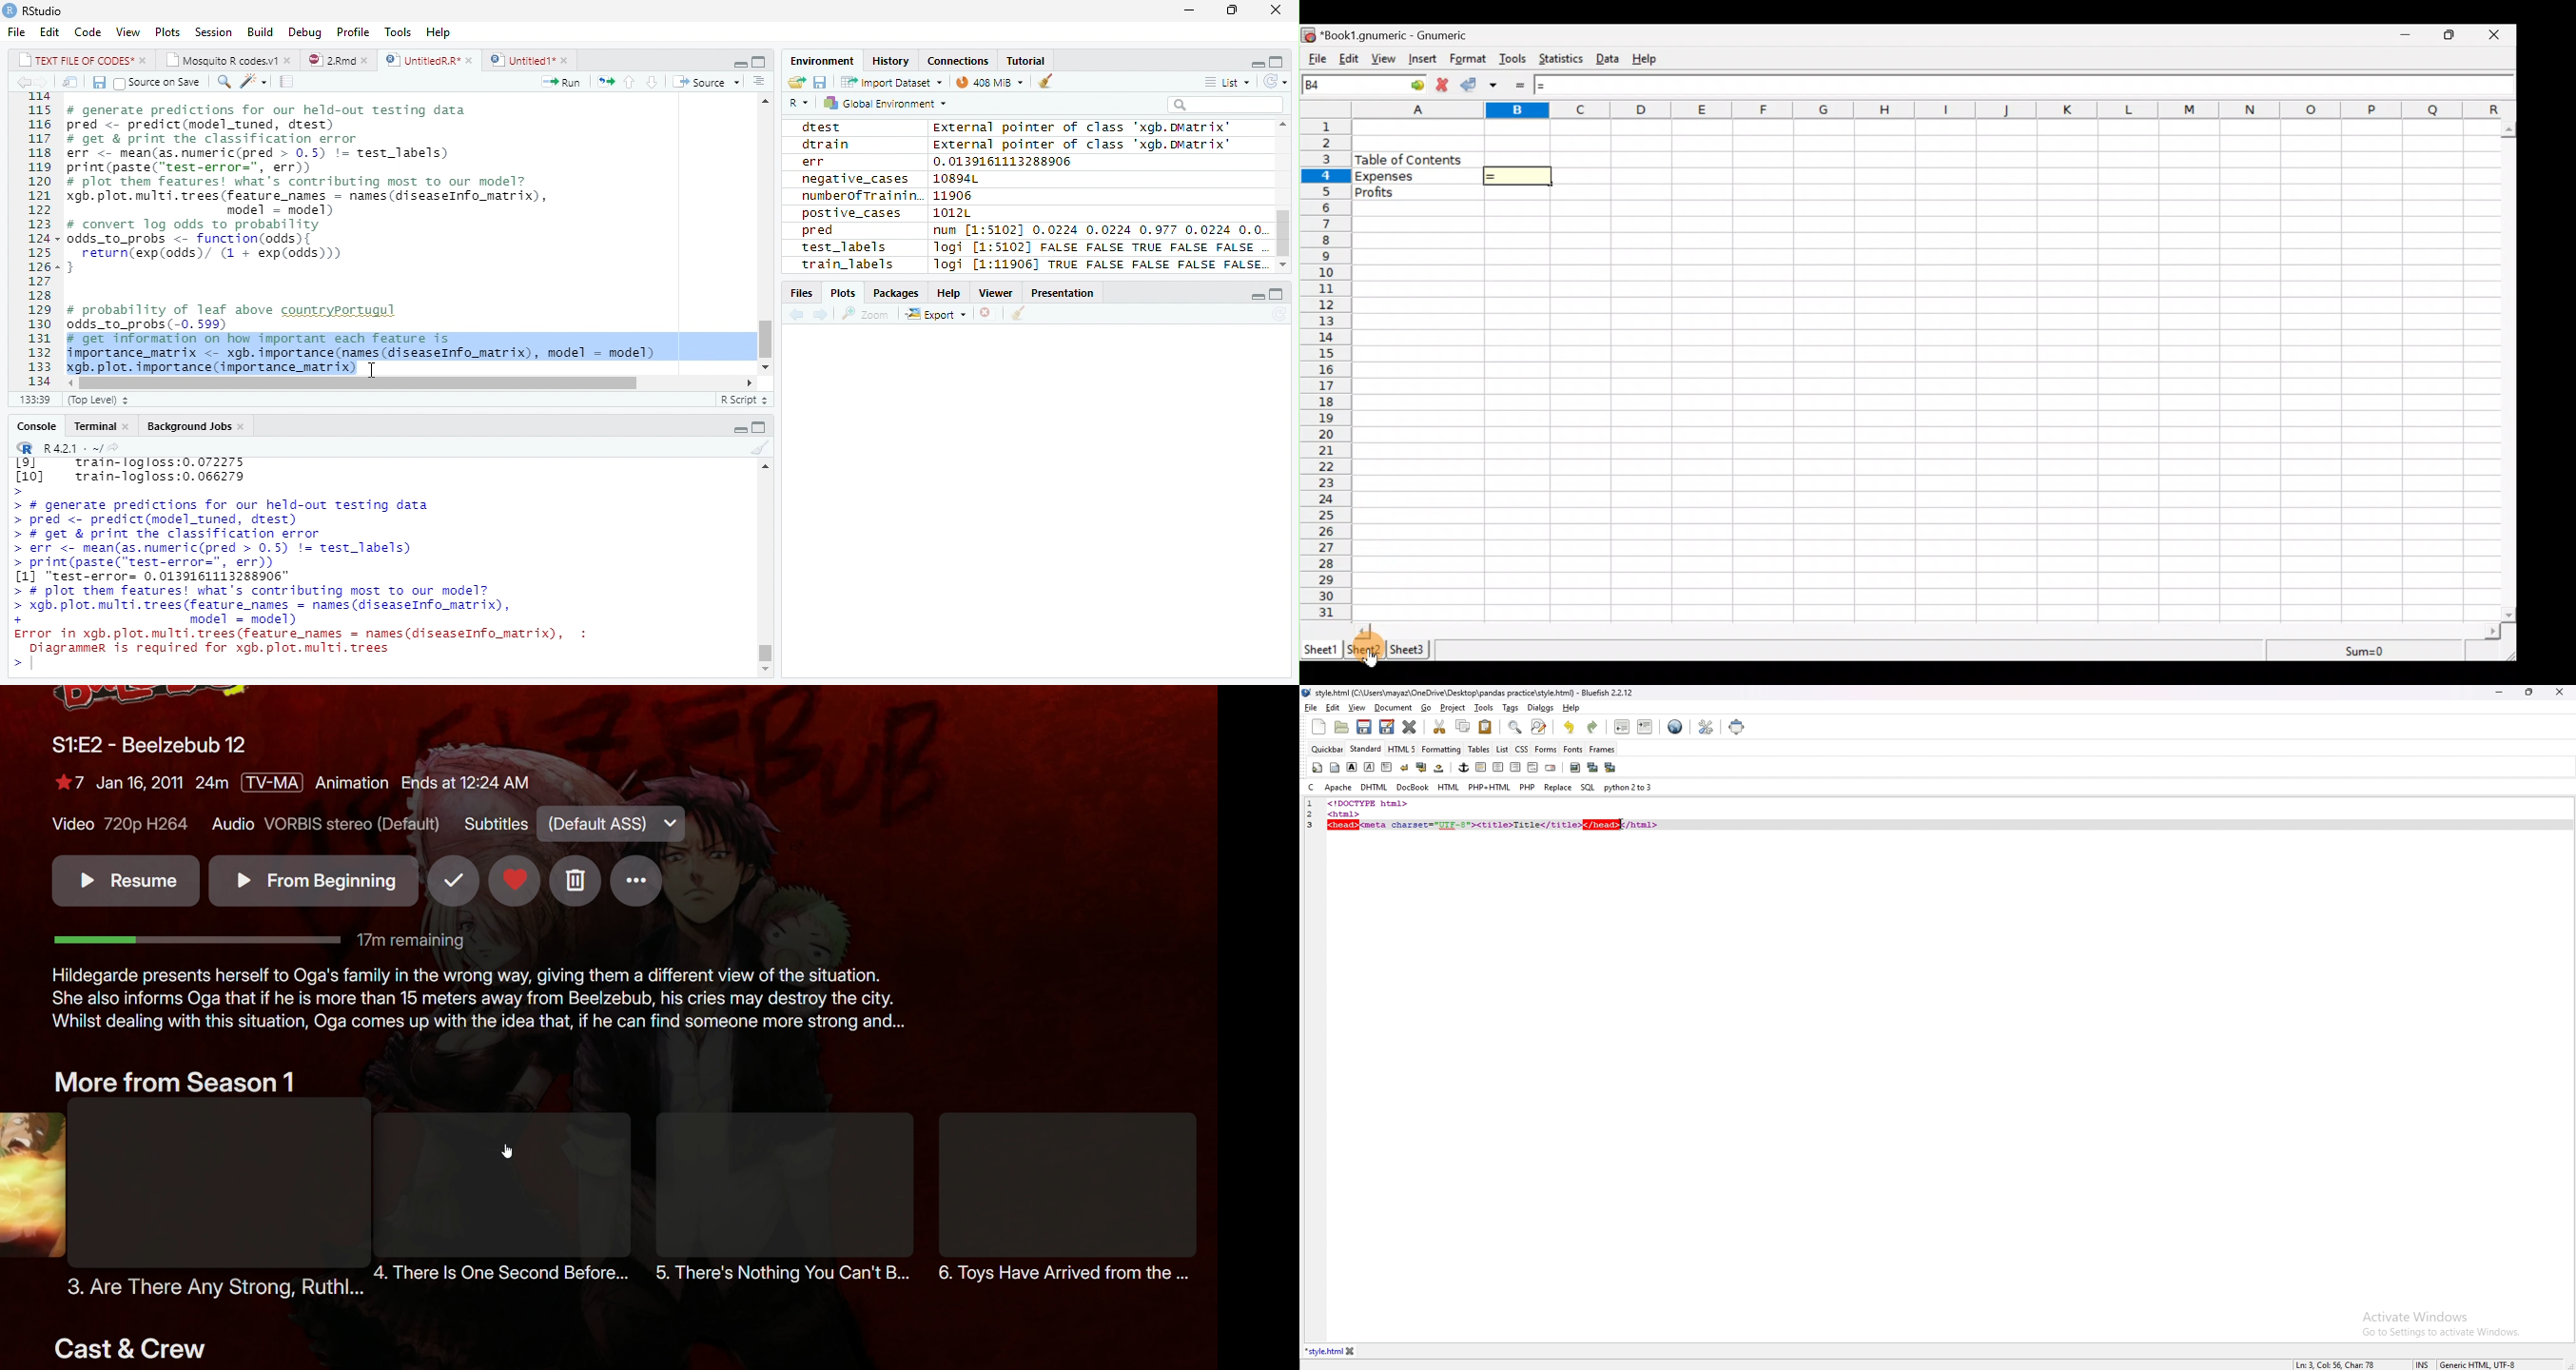 The width and height of the screenshot is (2576, 1372). I want to click on formatting, so click(1442, 749).